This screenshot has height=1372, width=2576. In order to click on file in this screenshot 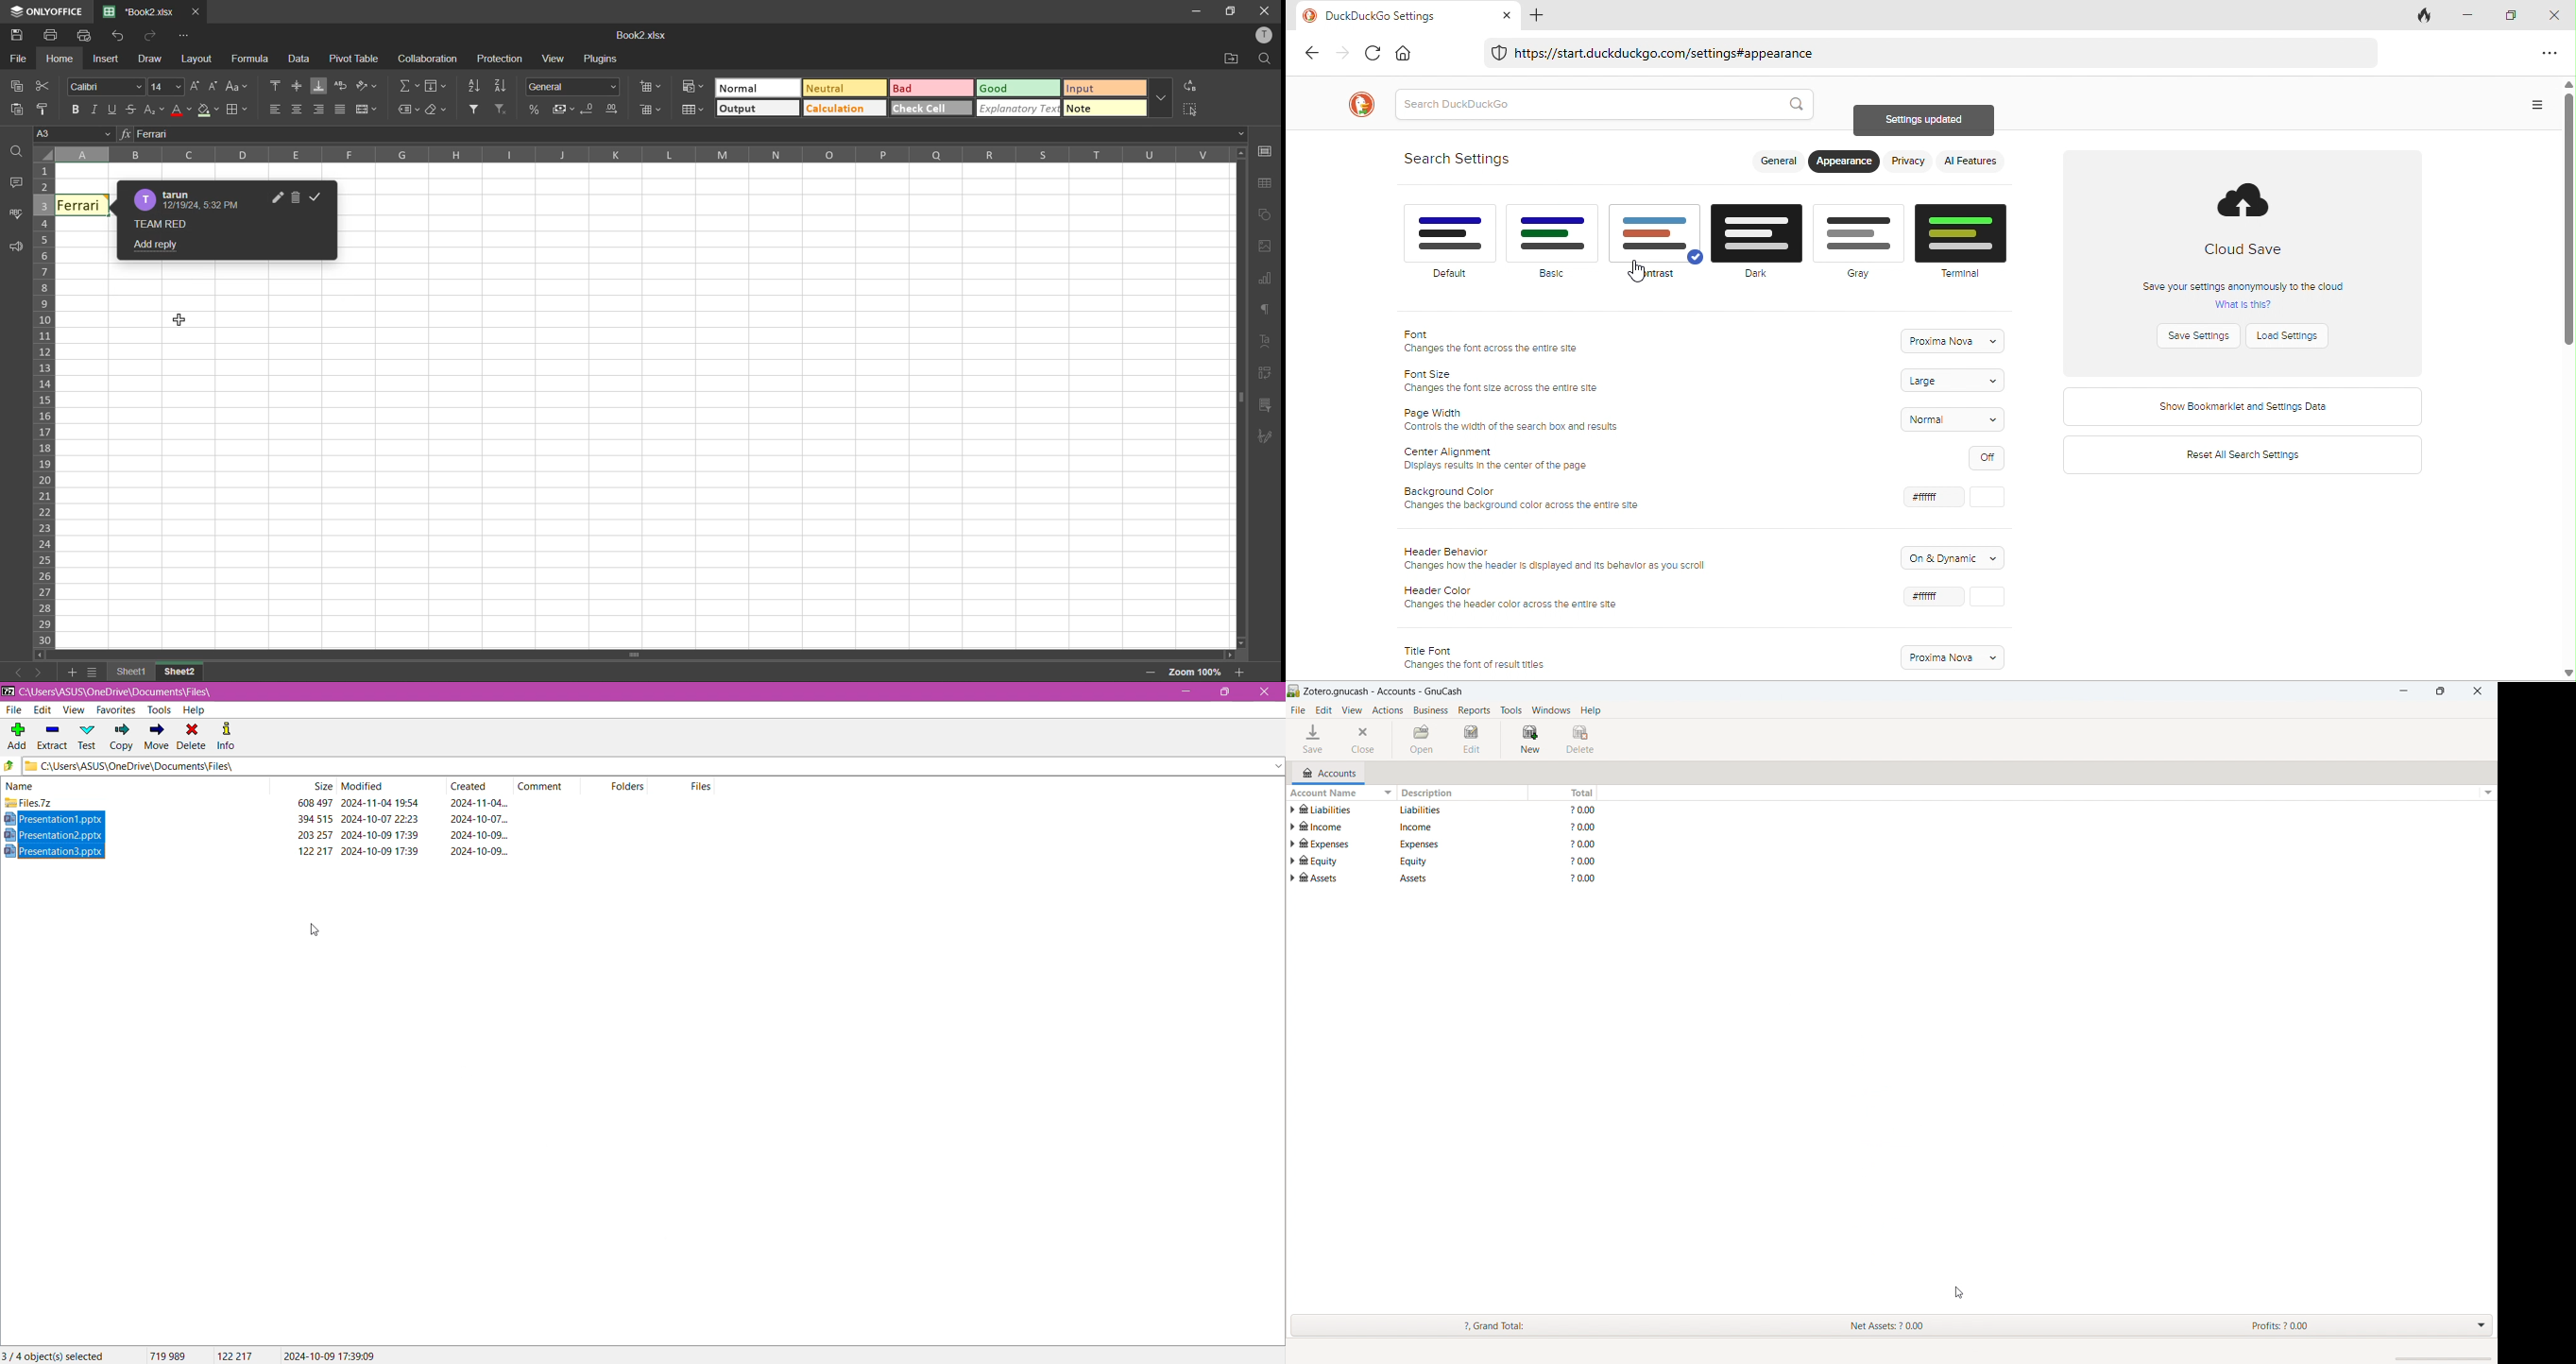, I will do `click(15, 59)`.